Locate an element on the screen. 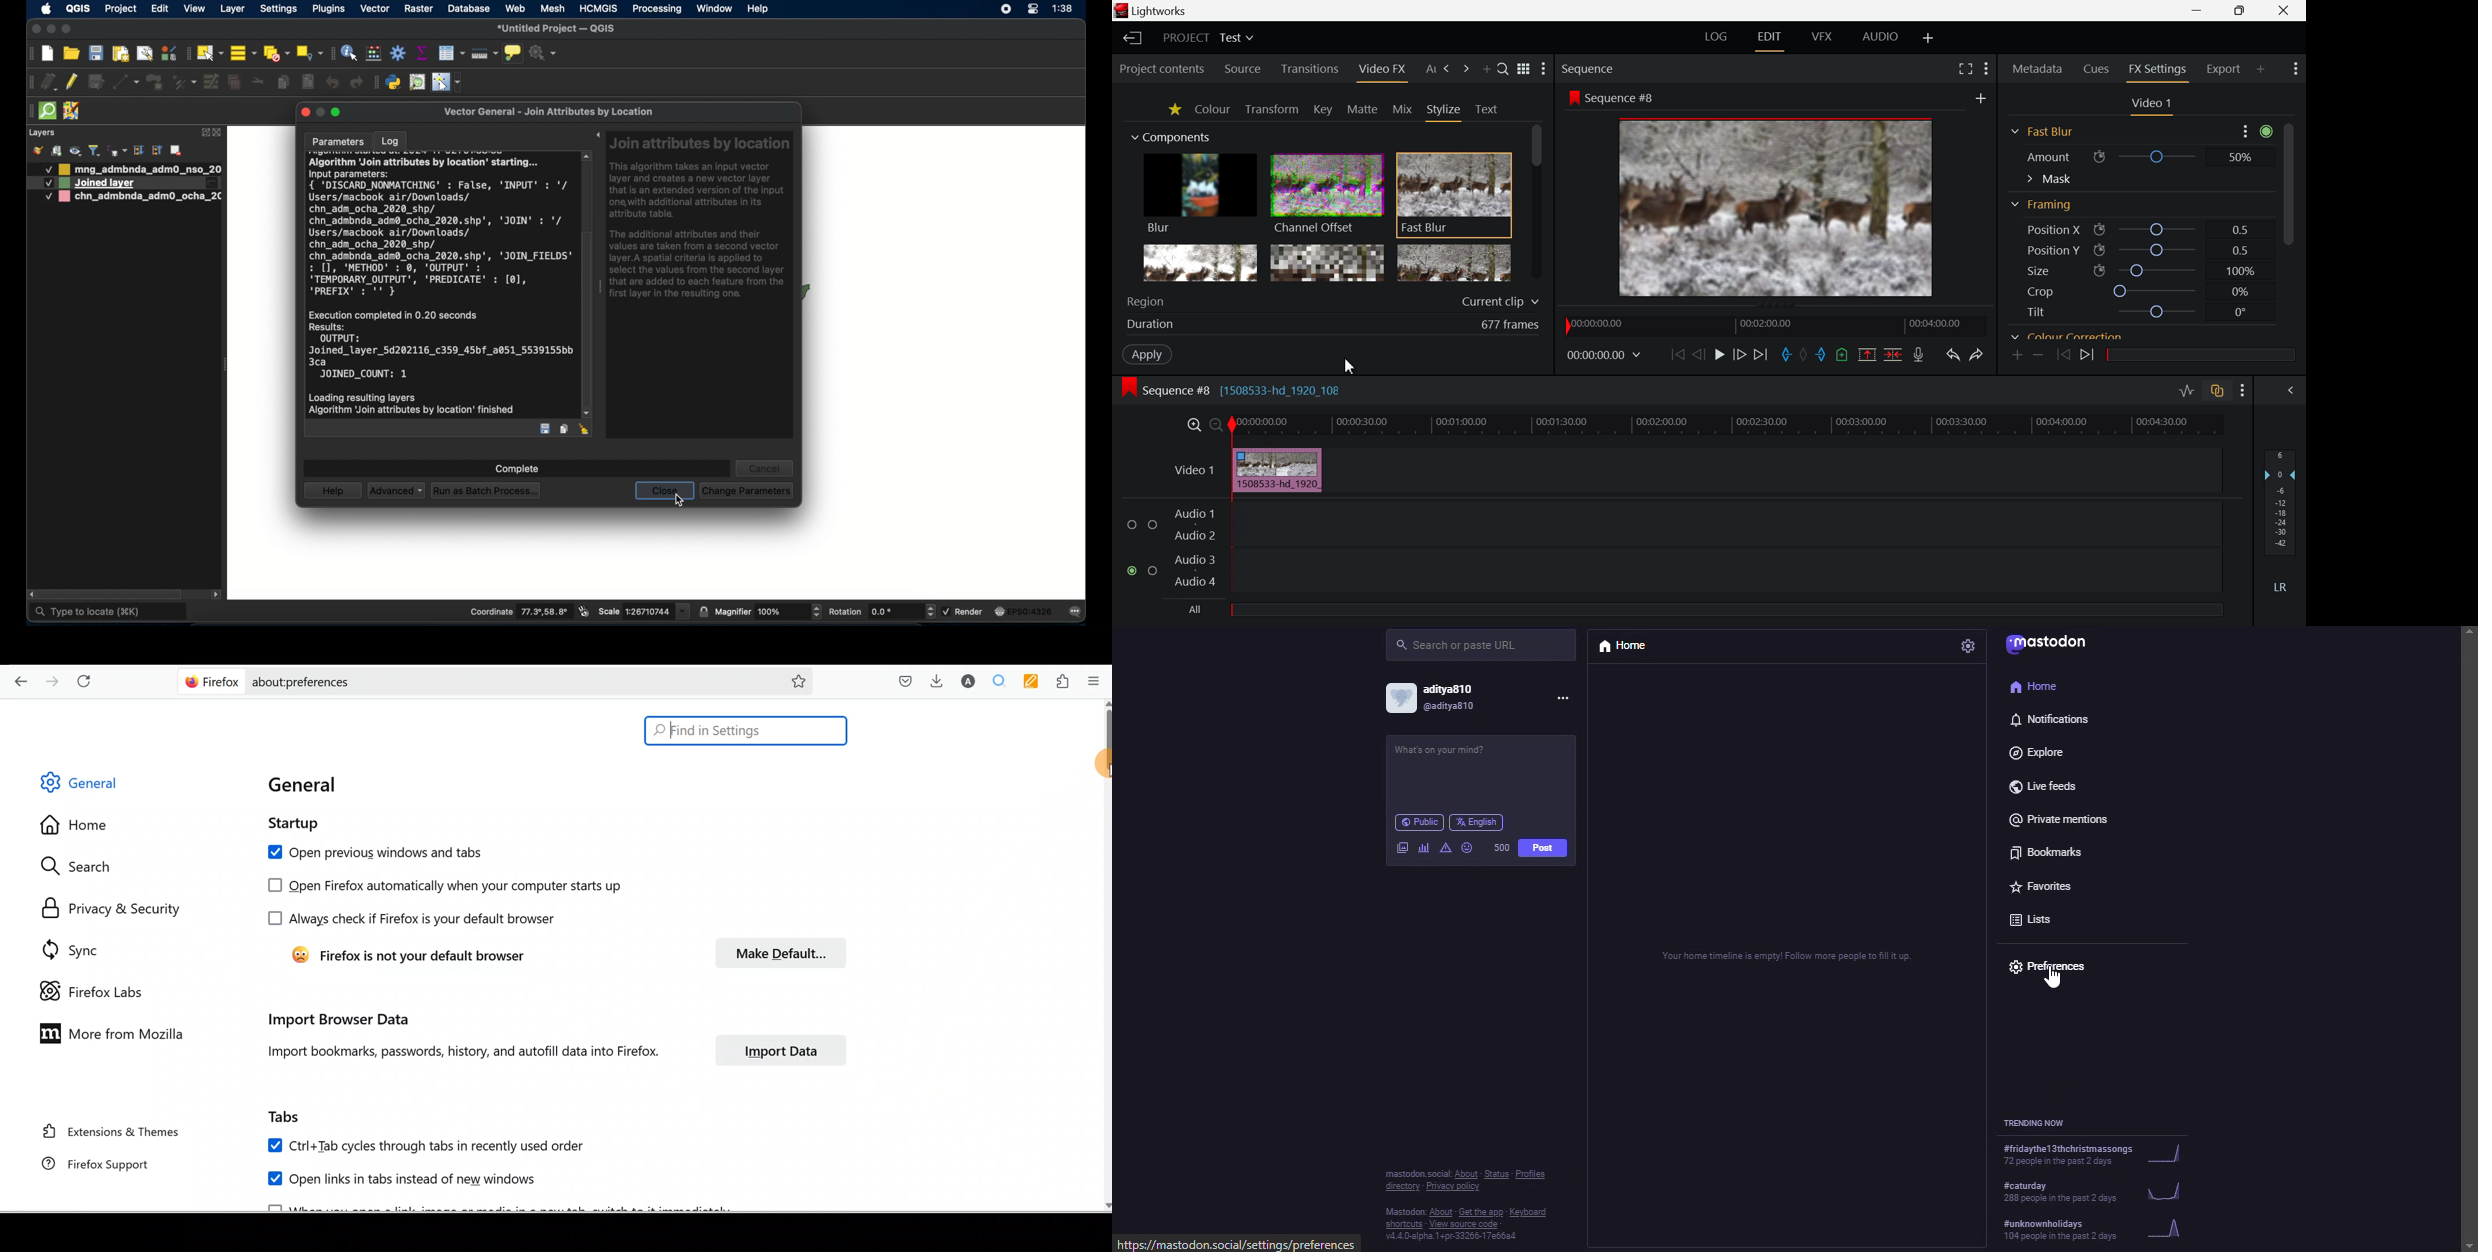 The image size is (2492, 1260). Bookmark this page is located at coordinates (790, 680).